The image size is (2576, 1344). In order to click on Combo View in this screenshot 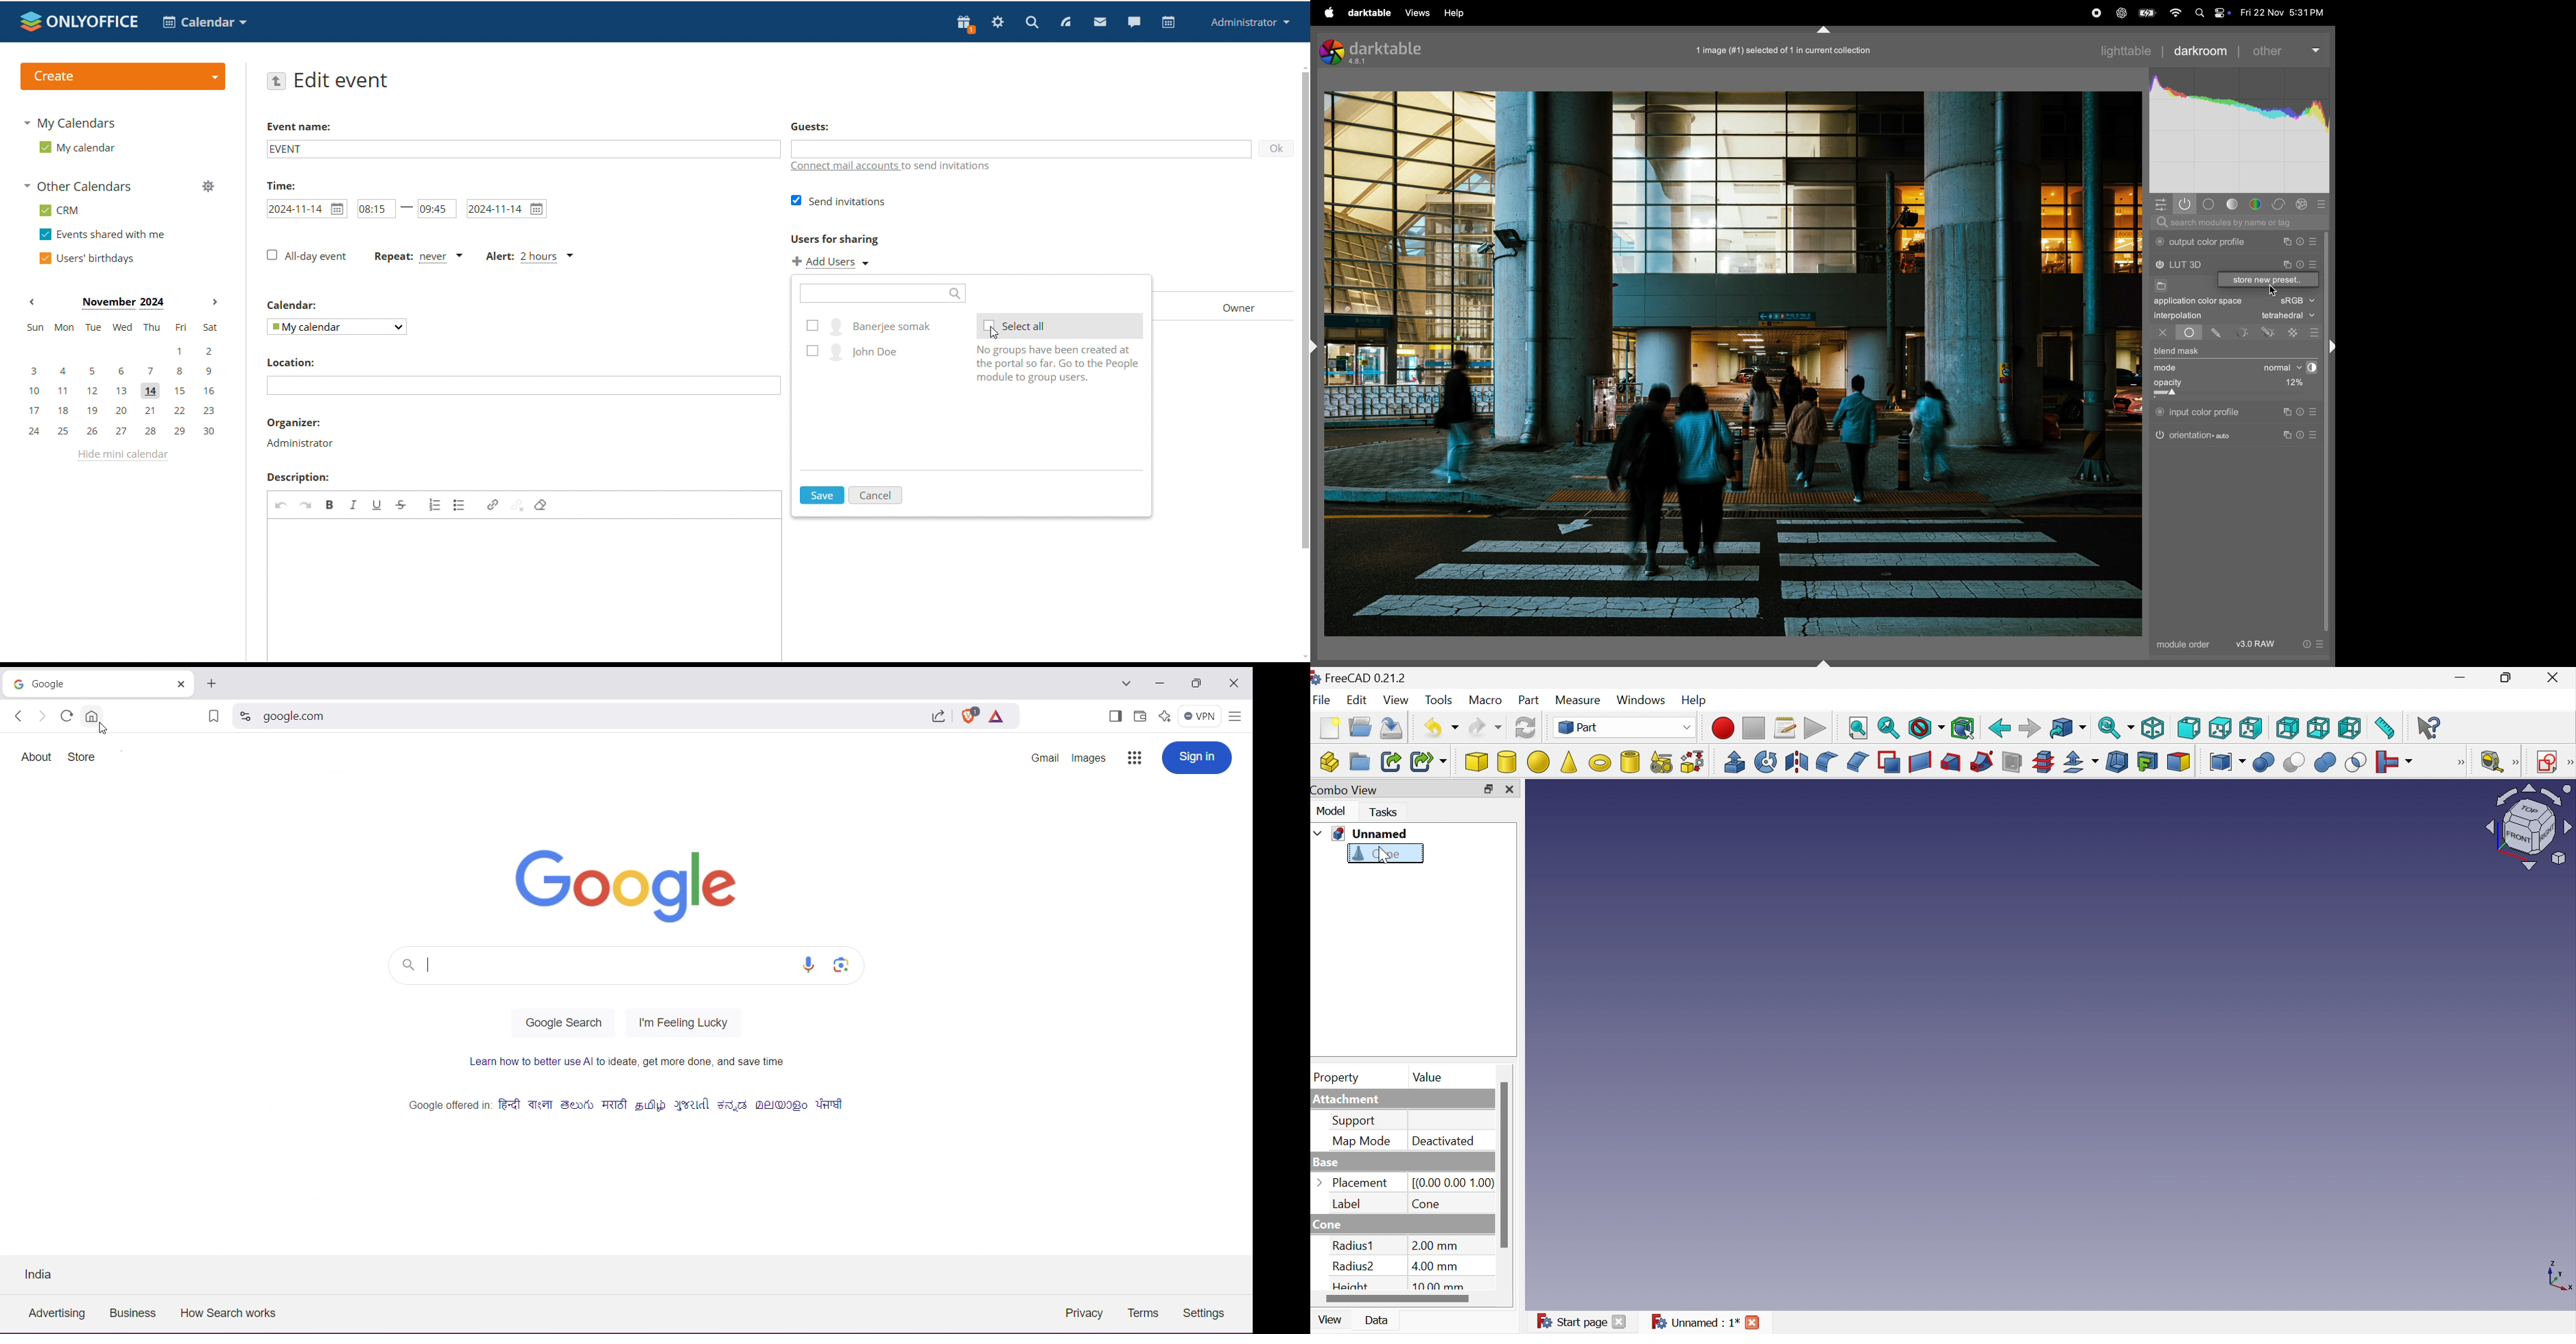, I will do `click(1349, 791)`.